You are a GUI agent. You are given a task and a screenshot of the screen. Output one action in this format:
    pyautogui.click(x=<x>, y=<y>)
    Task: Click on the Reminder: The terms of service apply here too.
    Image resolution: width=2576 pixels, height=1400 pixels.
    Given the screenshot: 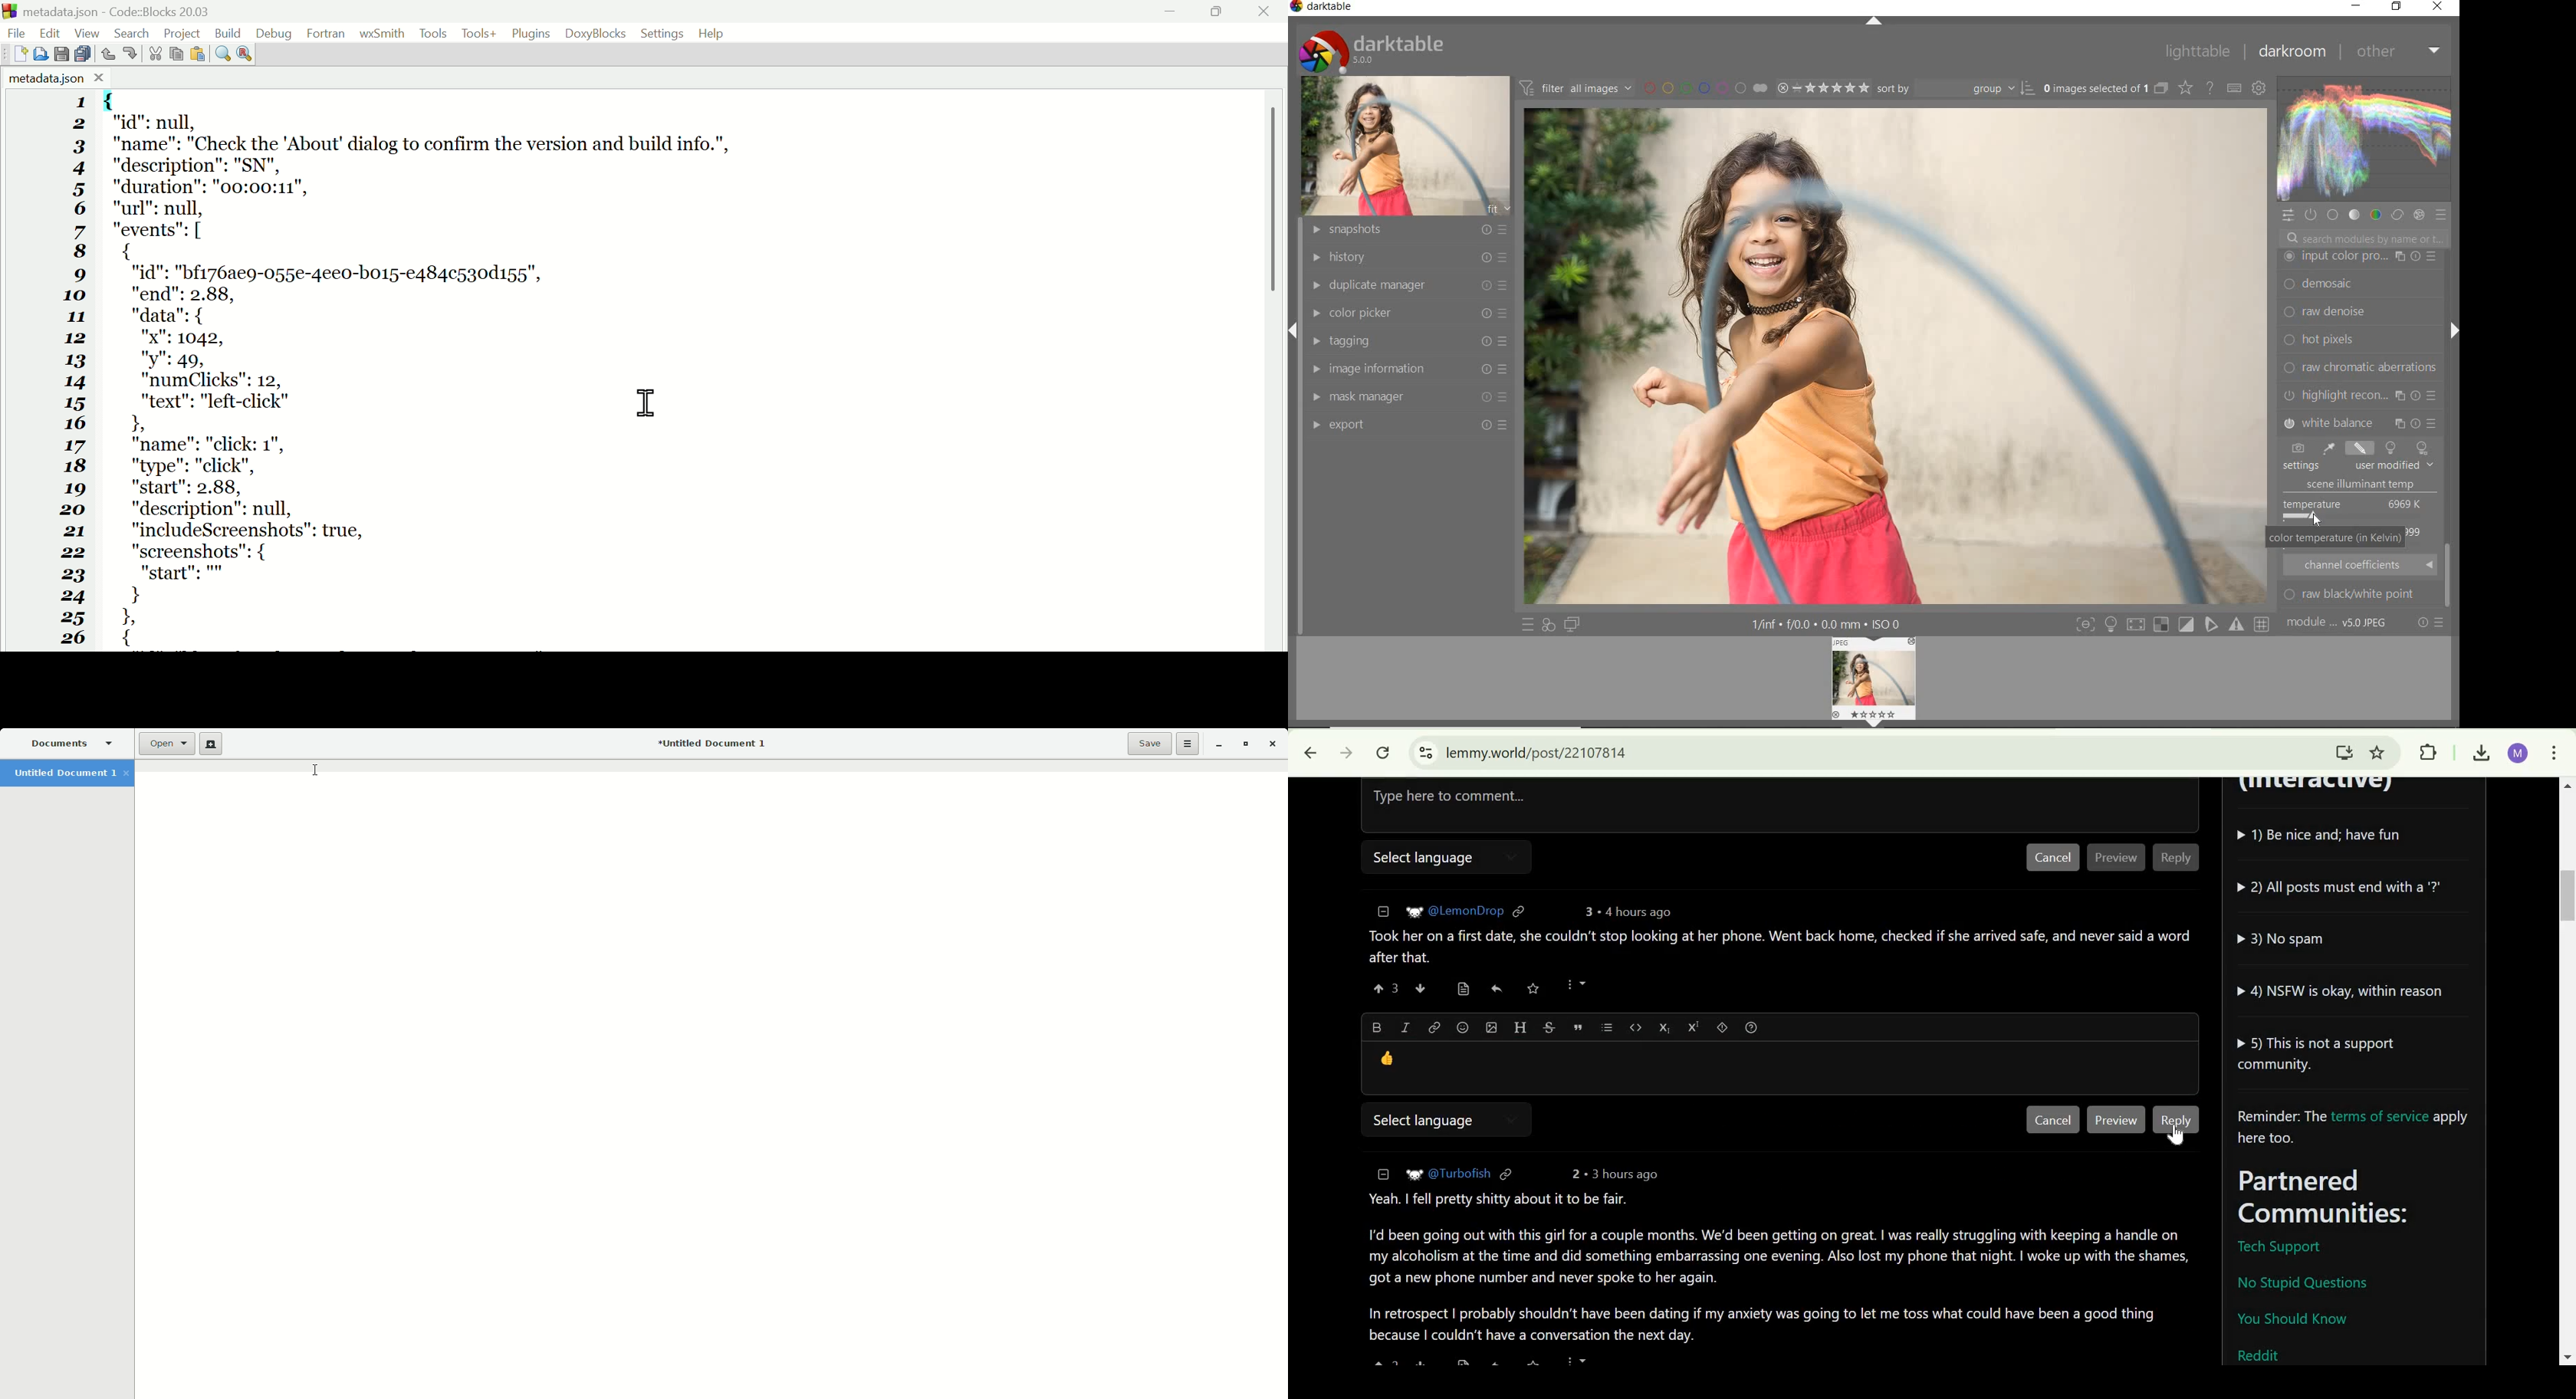 What is the action you would take?
    pyautogui.click(x=2357, y=1129)
    